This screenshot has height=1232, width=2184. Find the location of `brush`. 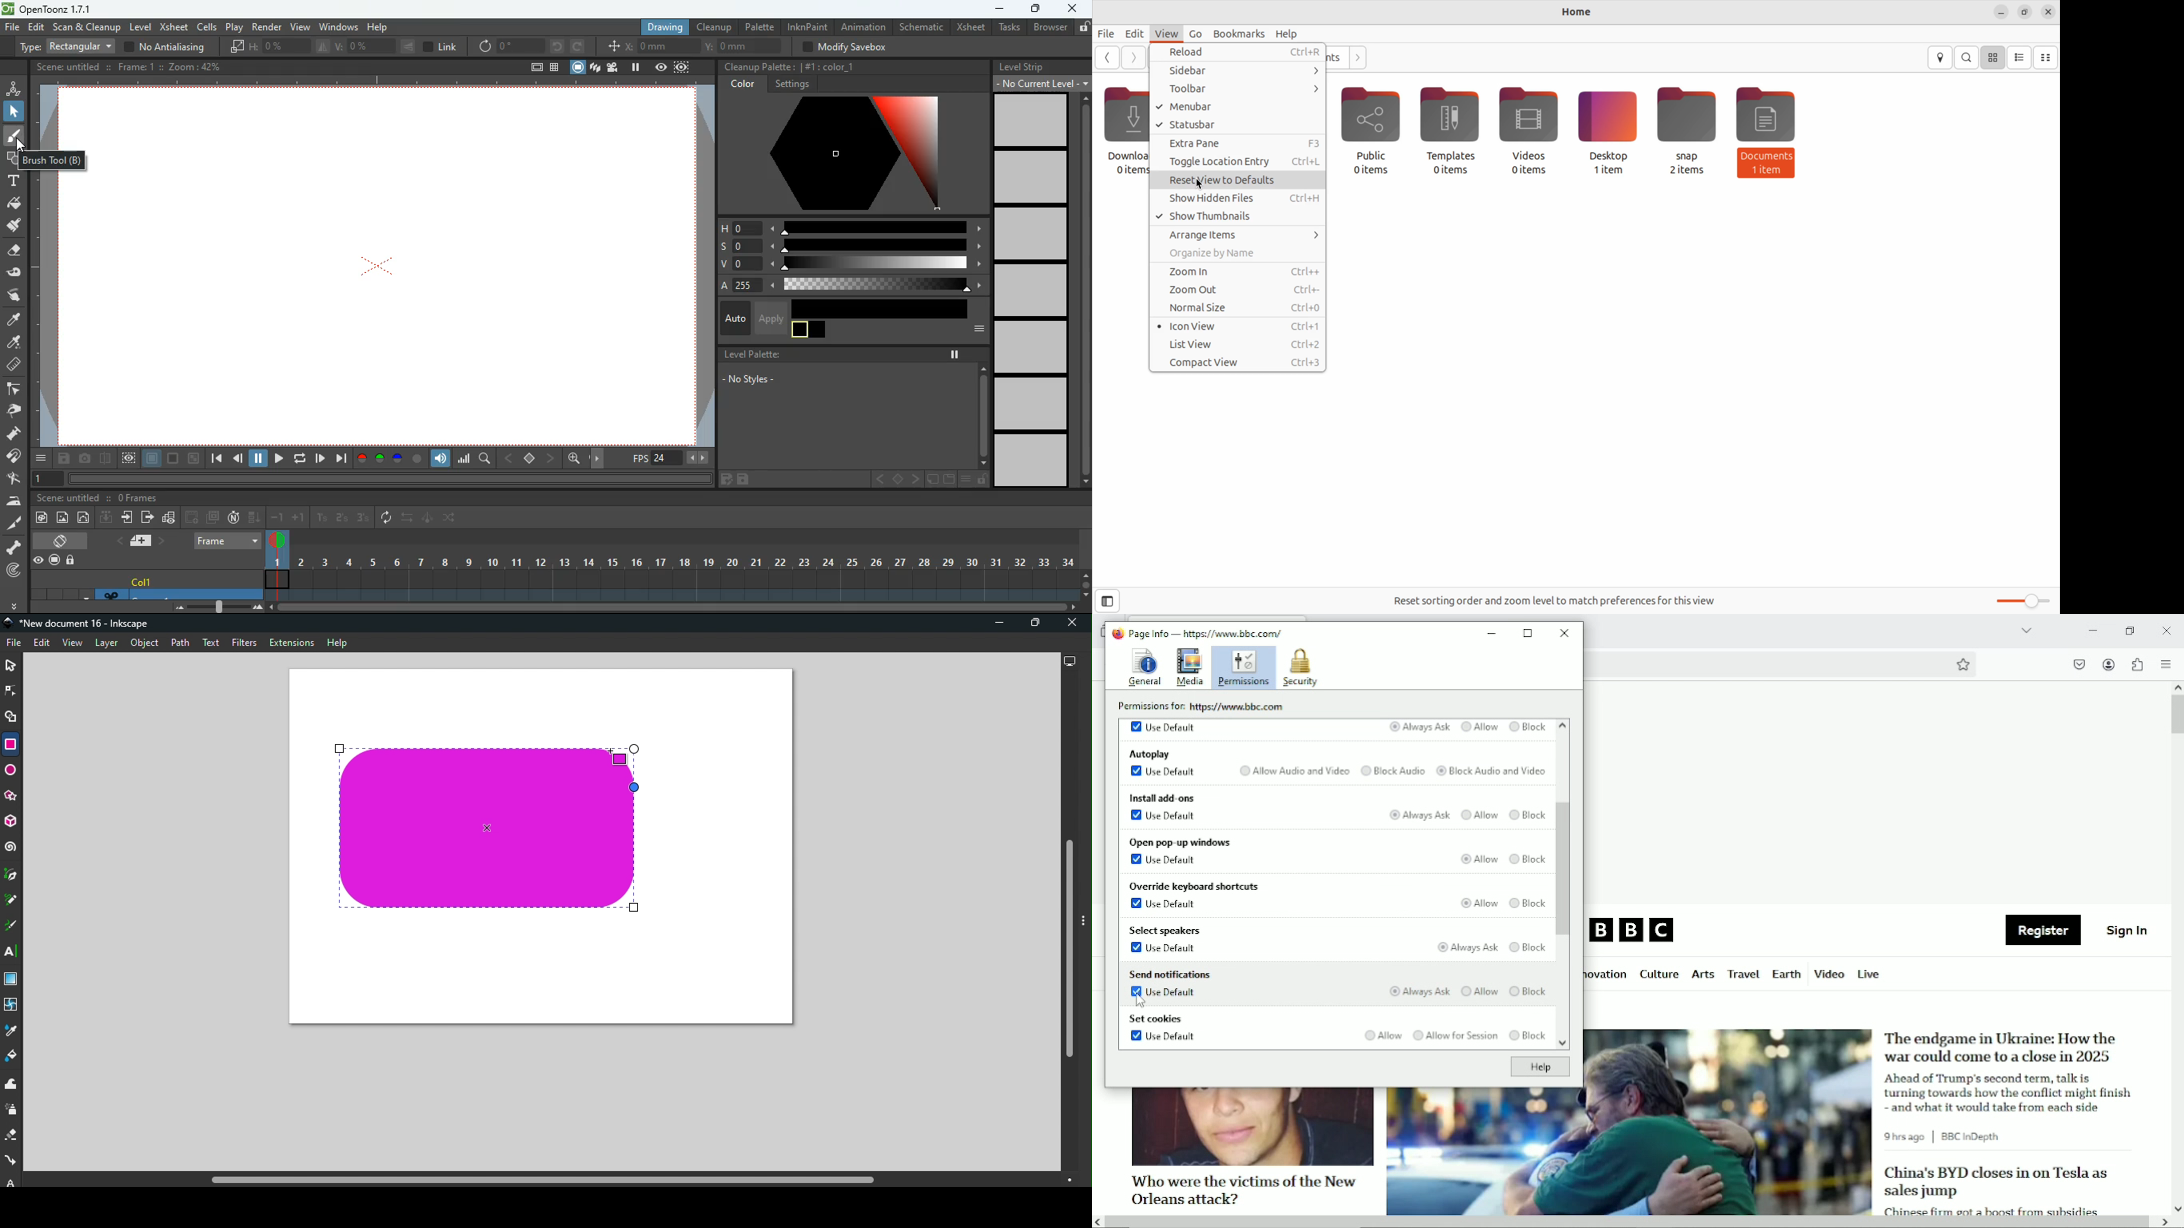

brush is located at coordinates (15, 137).